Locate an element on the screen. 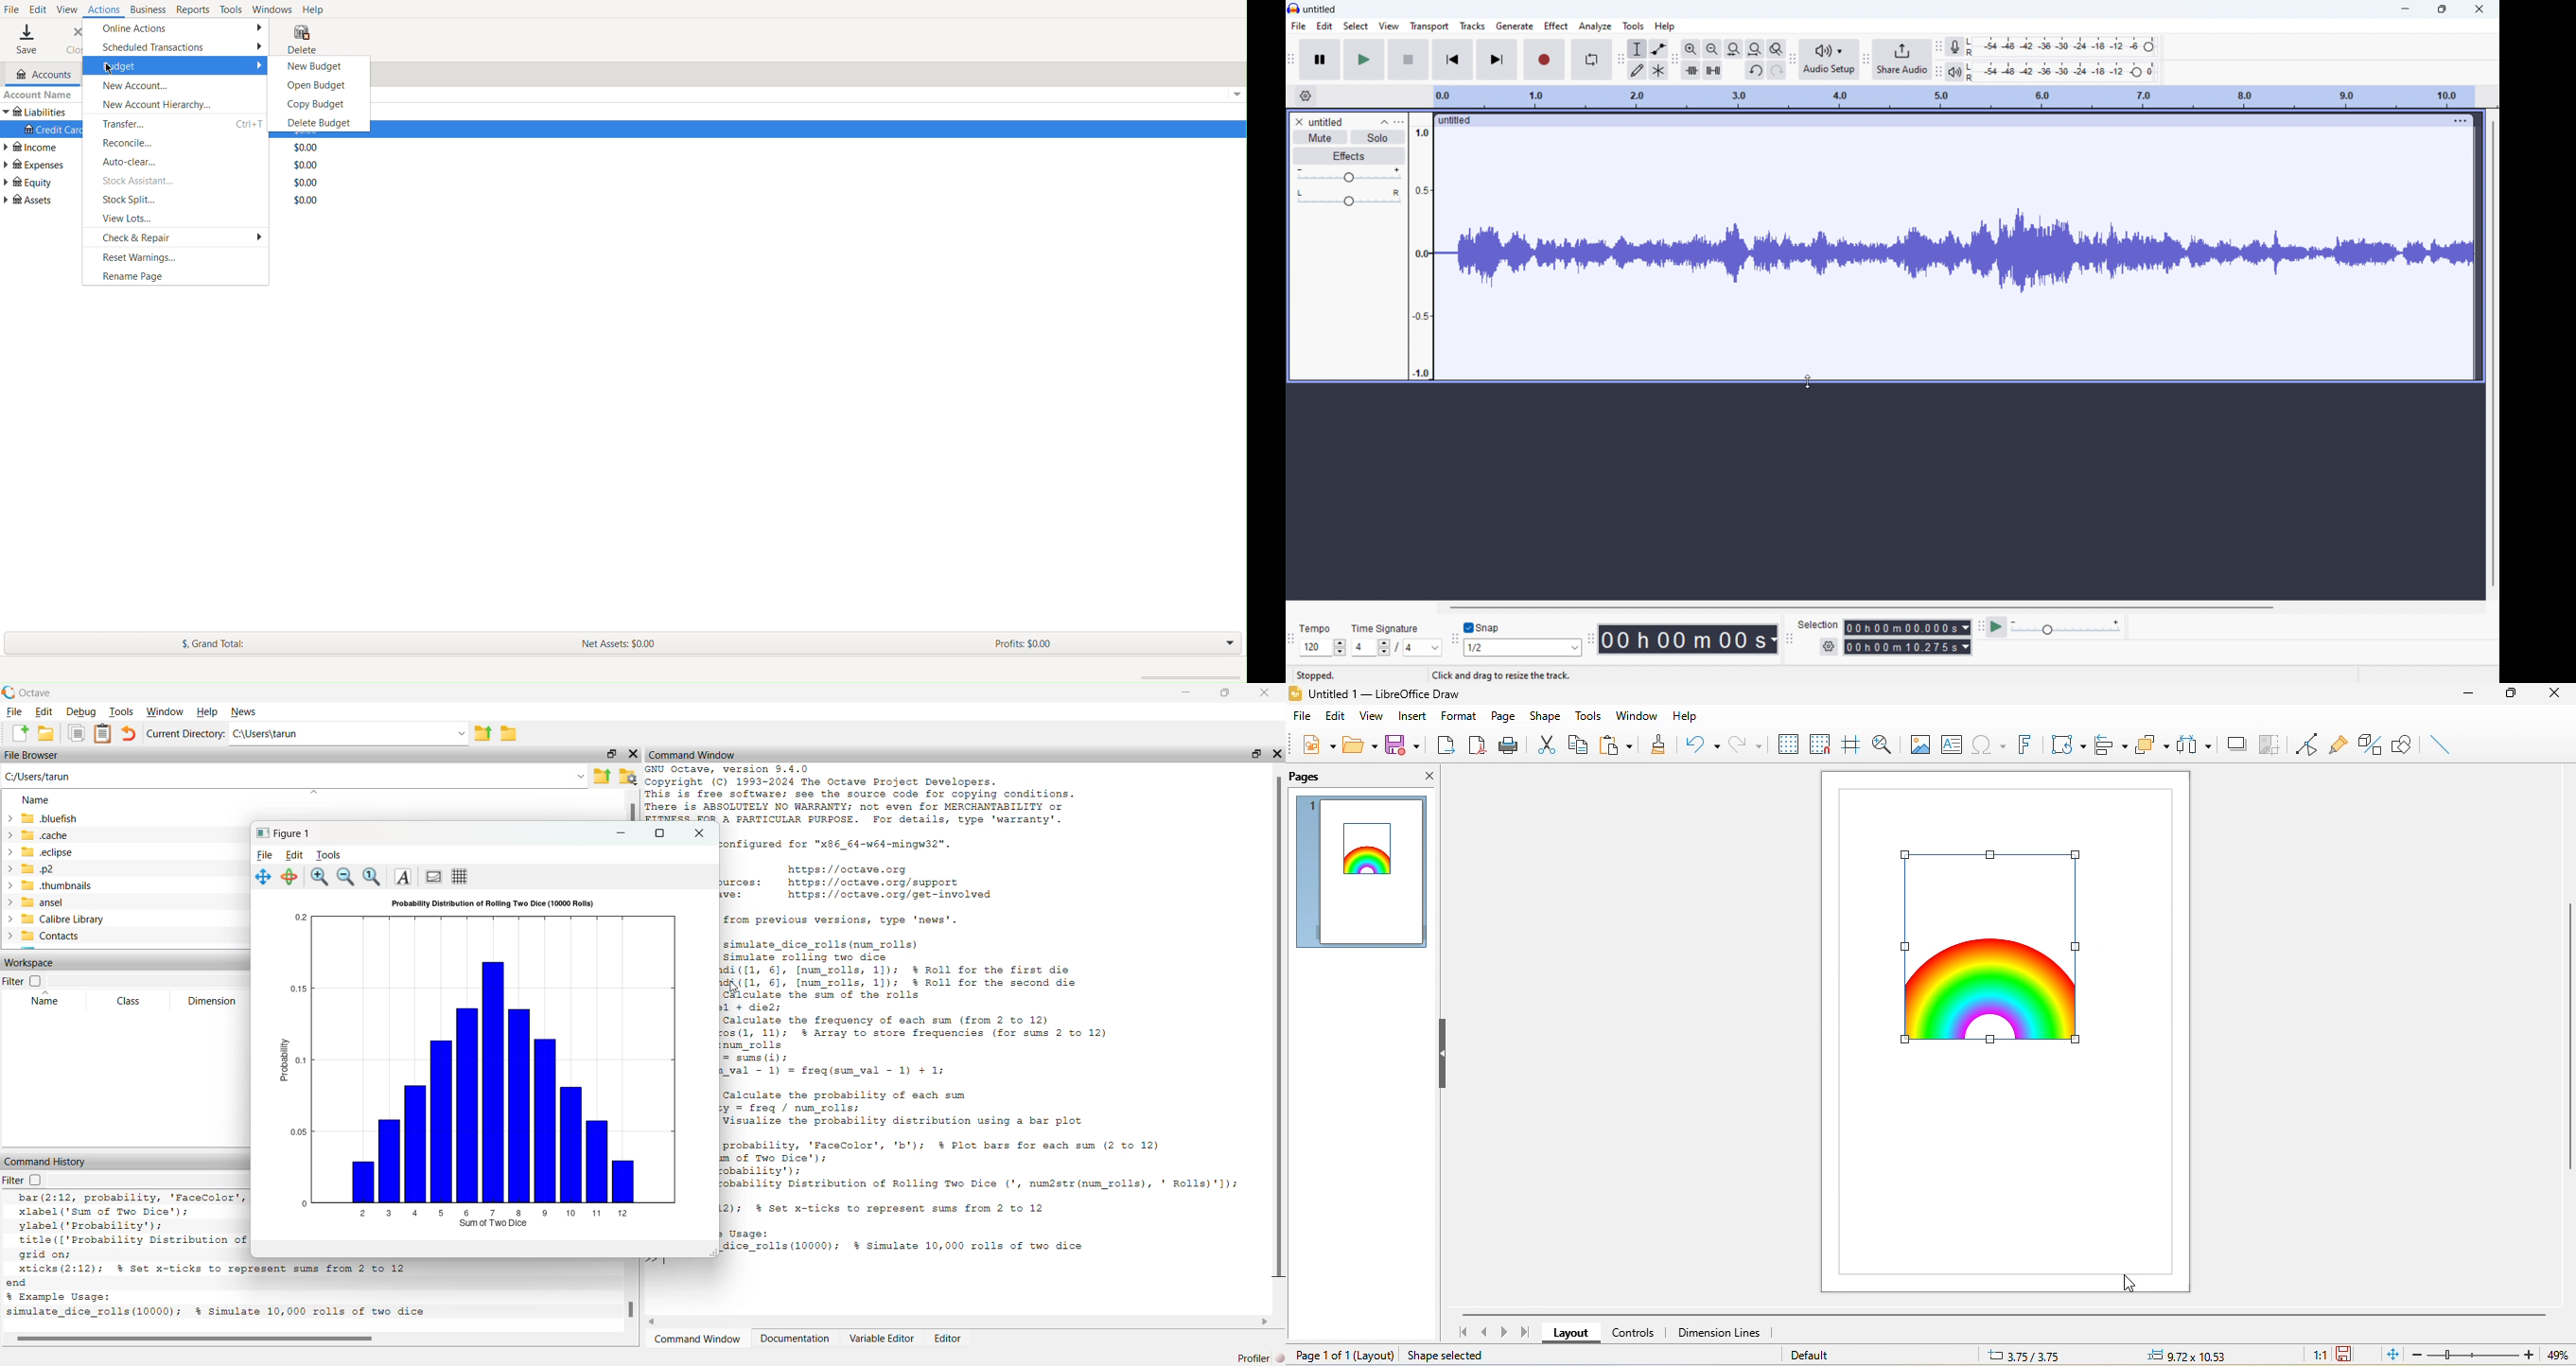 This screenshot has height=1372, width=2576. open is located at coordinates (1358, 744).